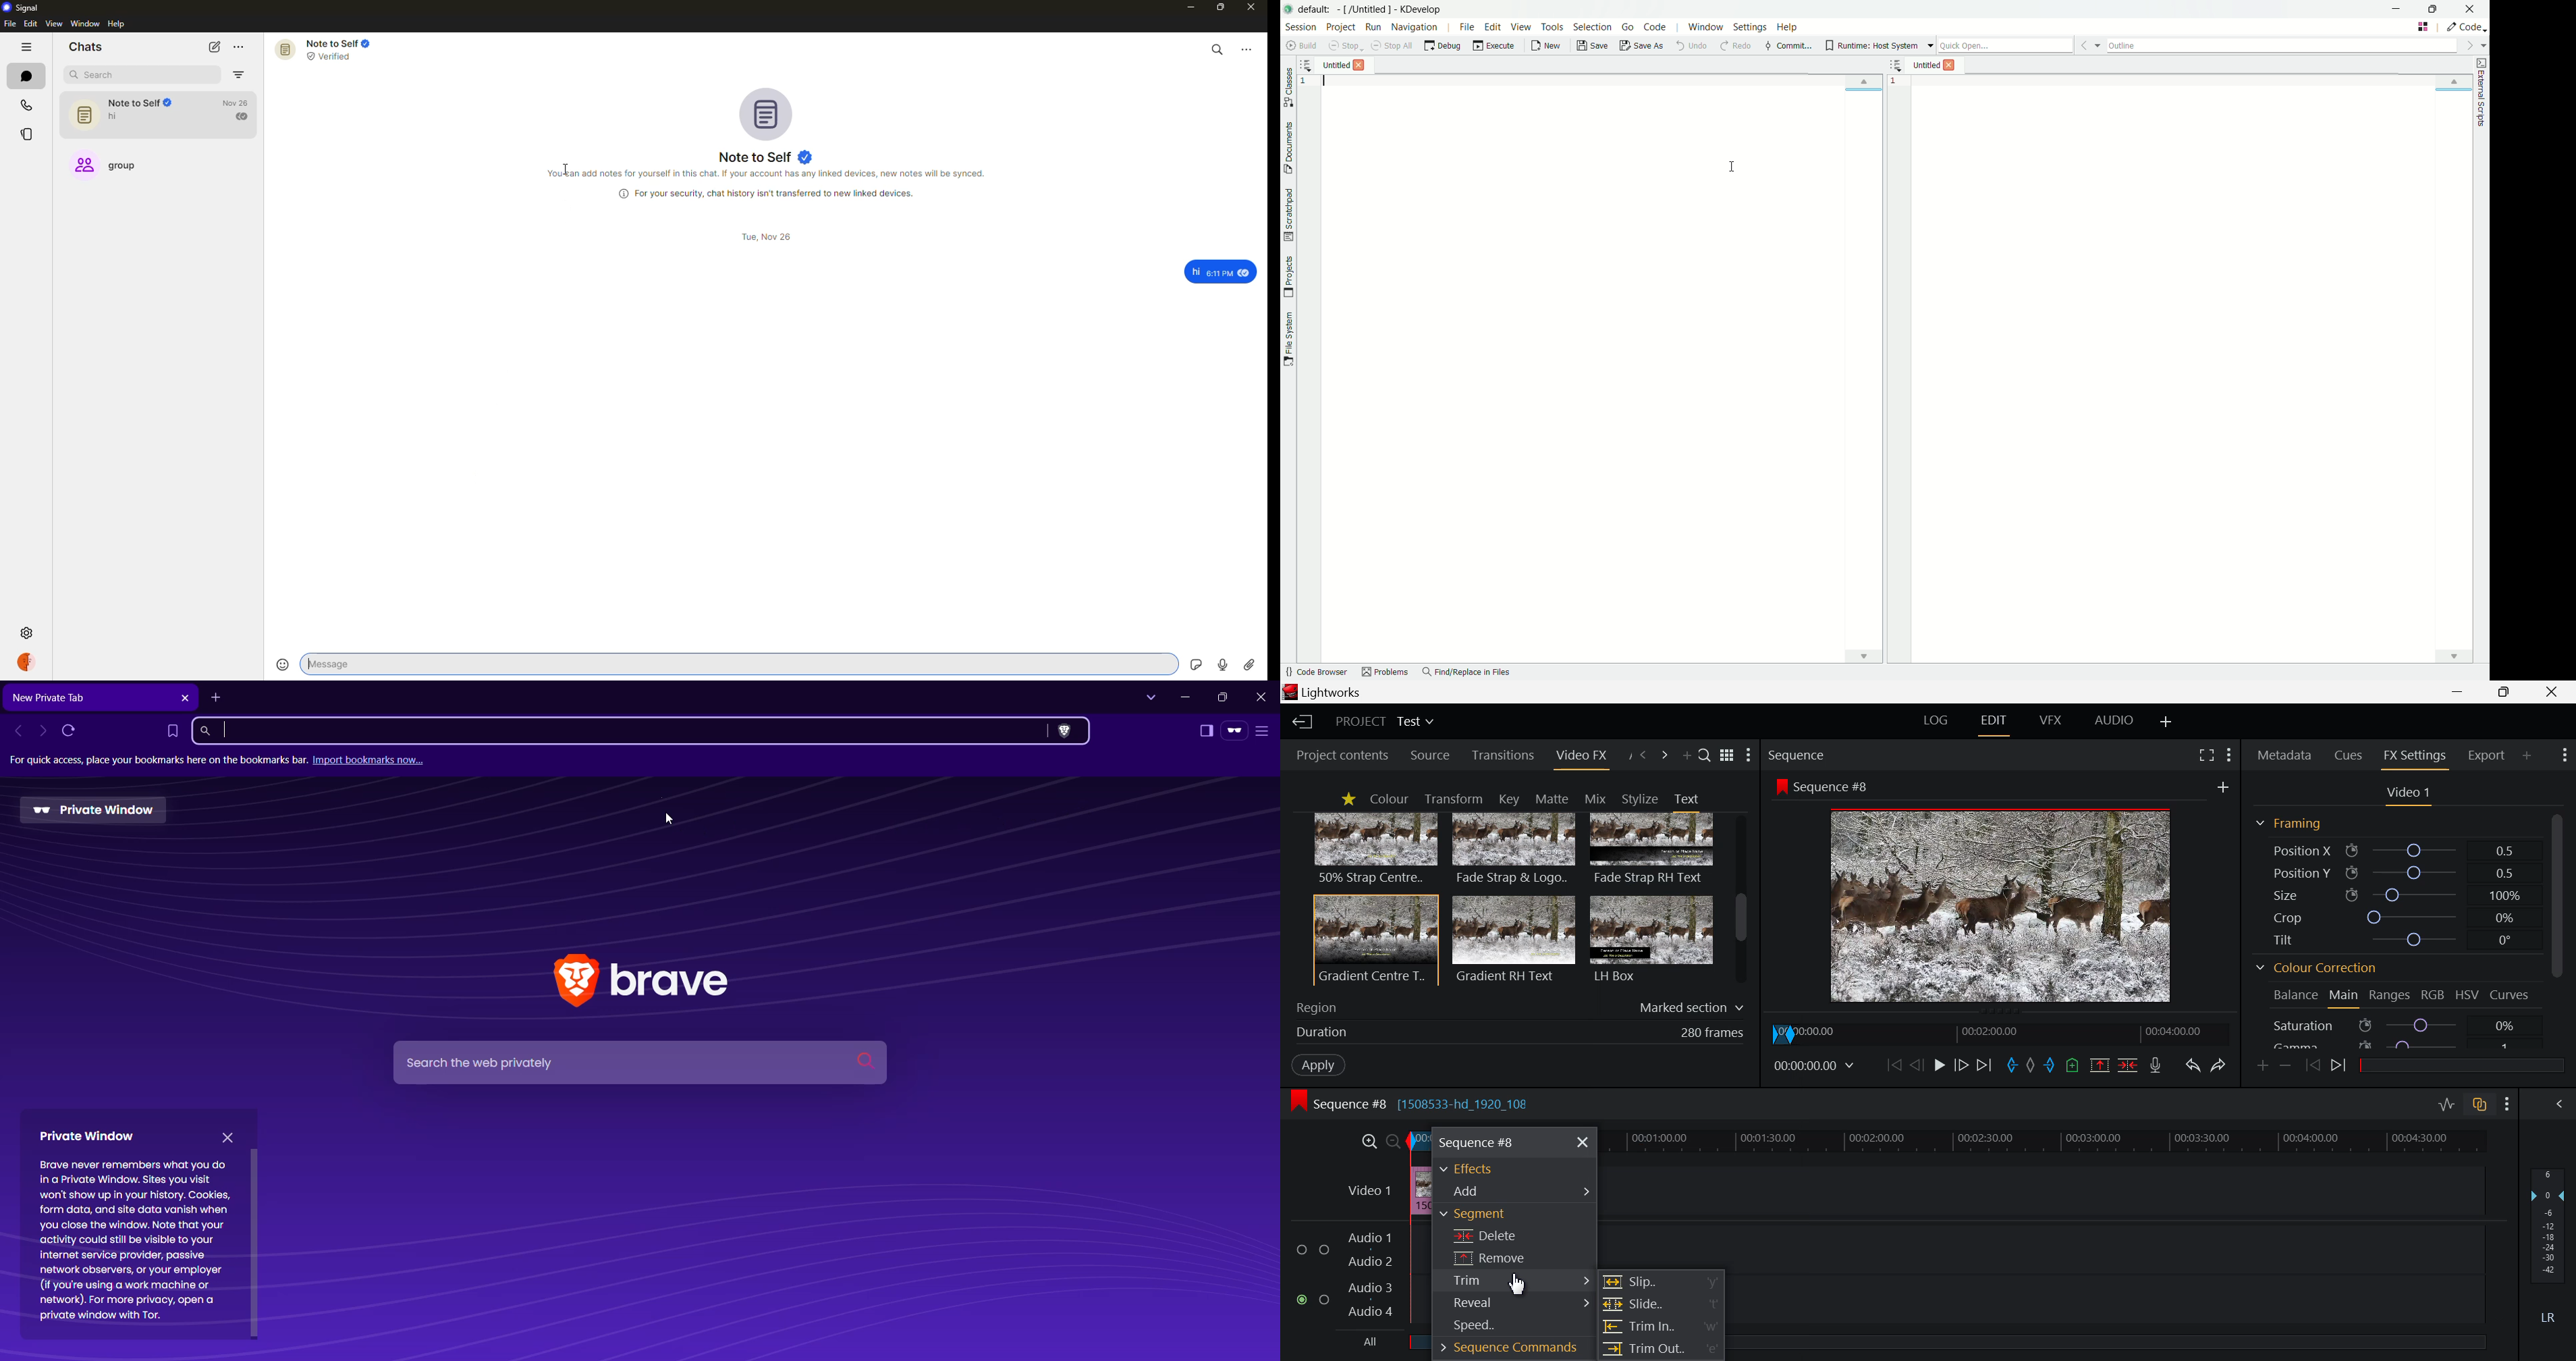 This screenshot has width=2576, height=1372. I want to click on Frame Time, so click(1817, 1066).